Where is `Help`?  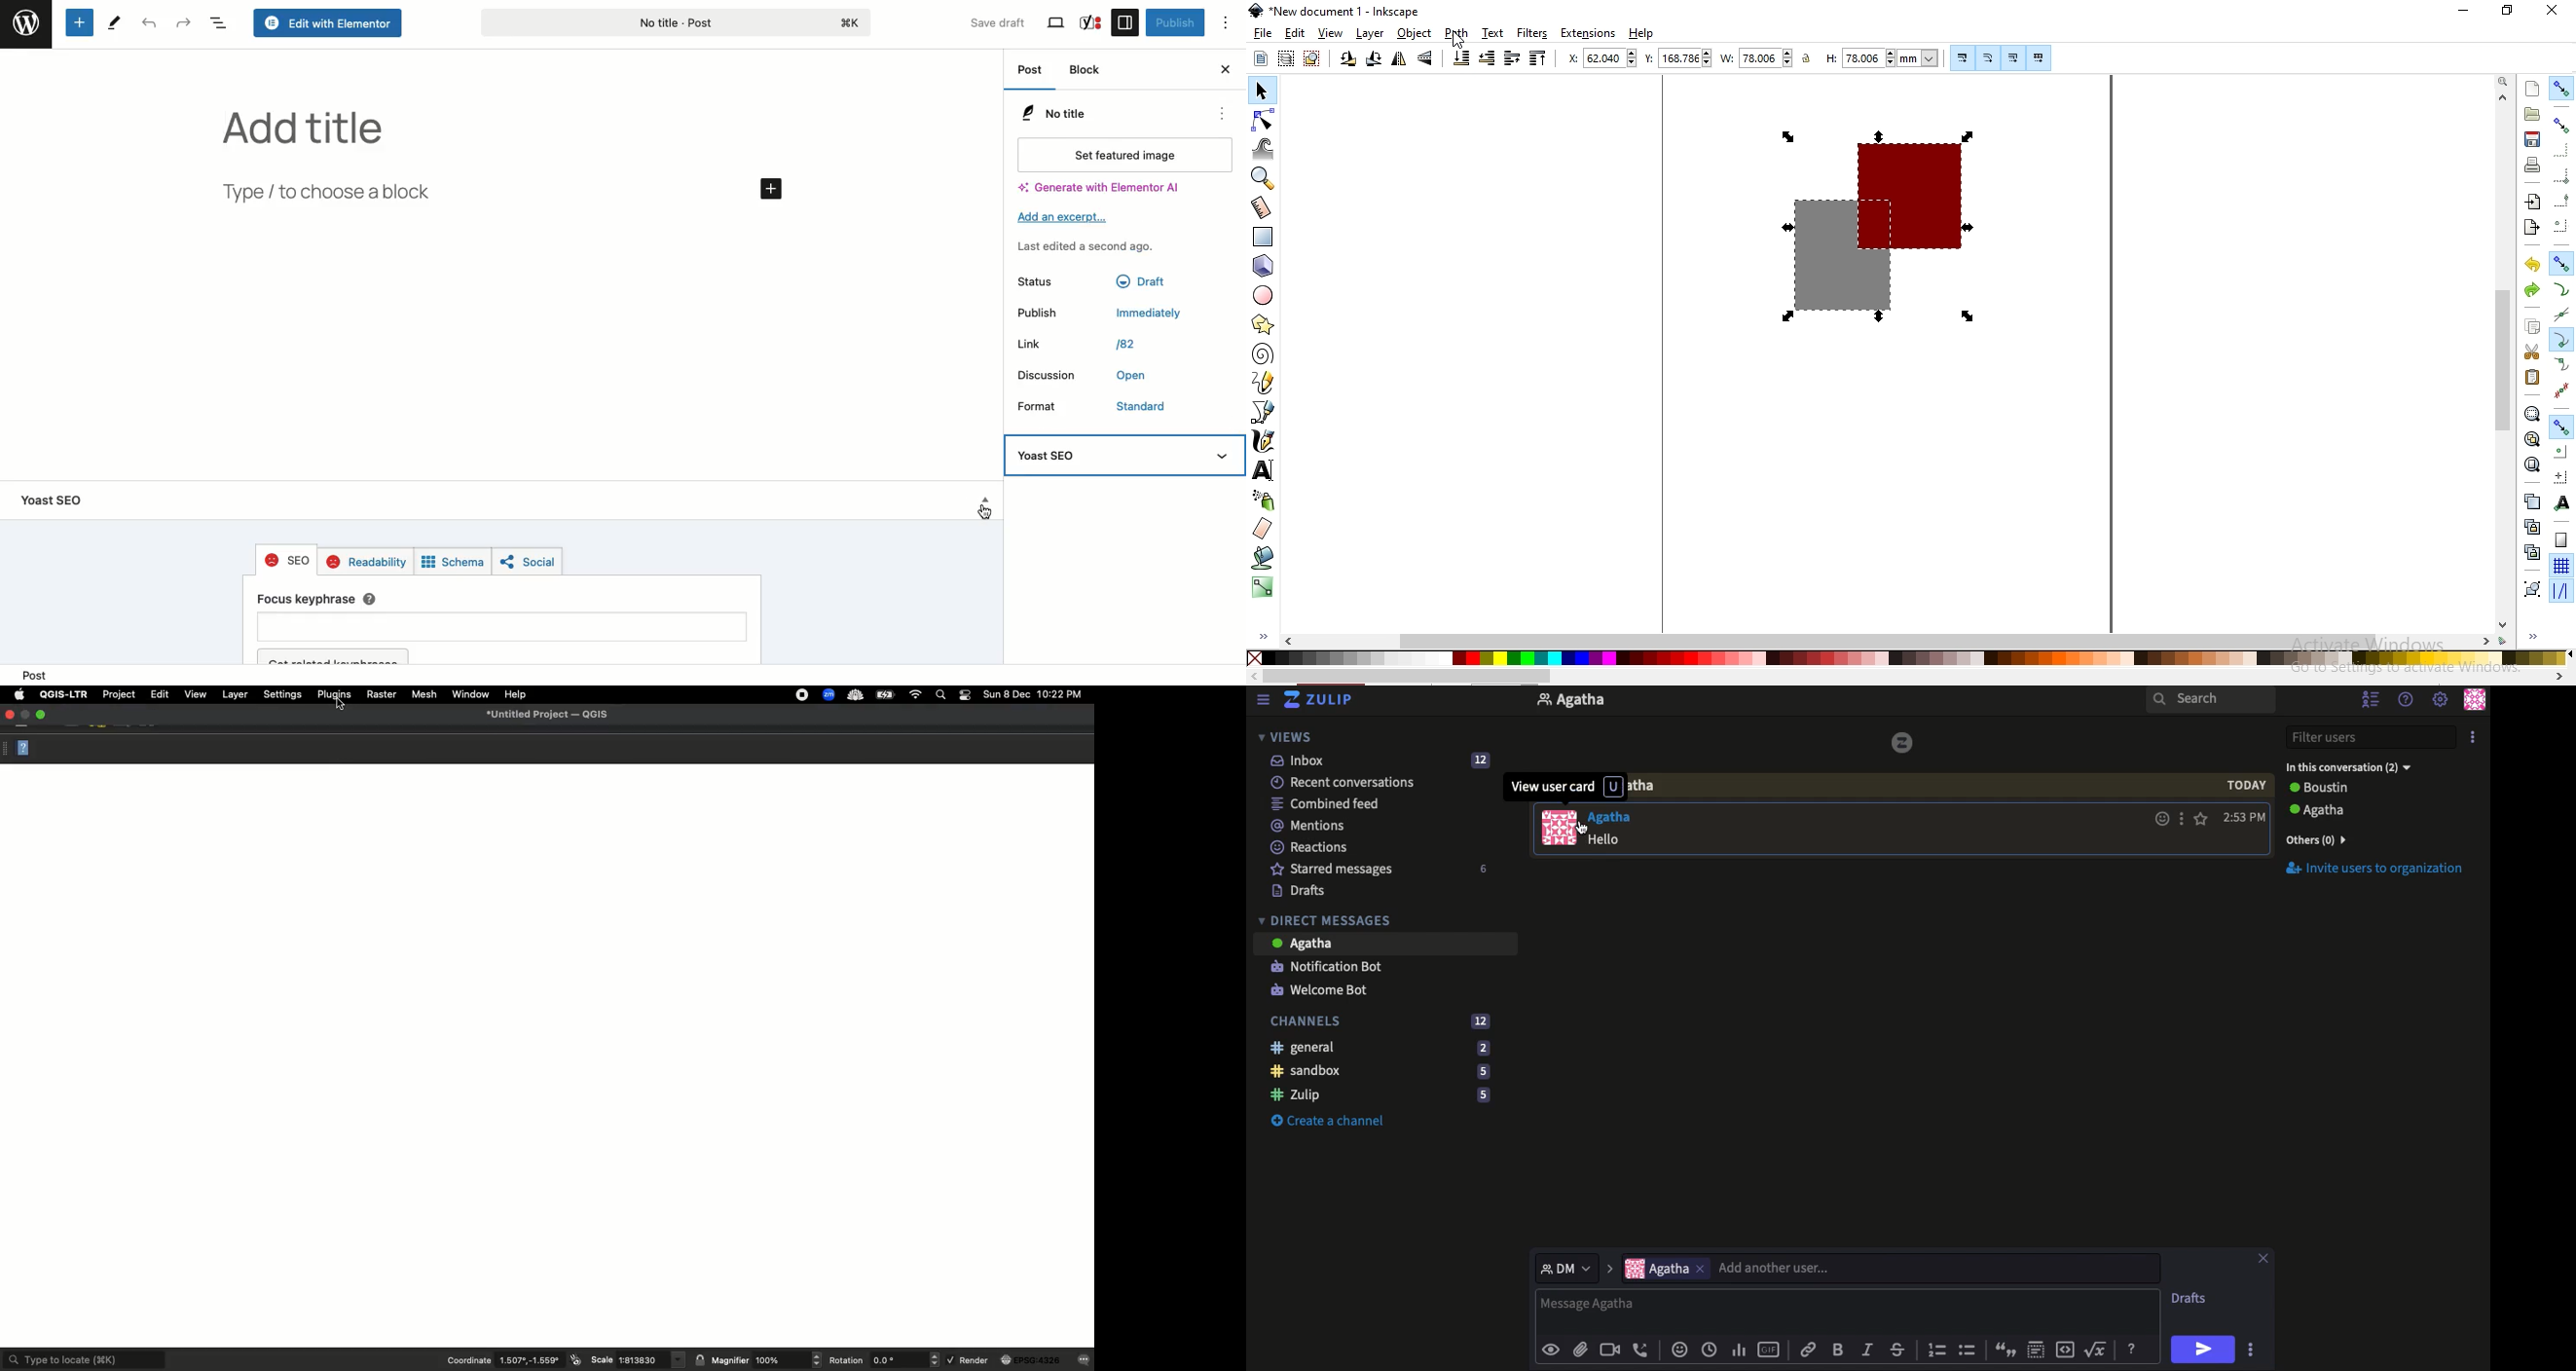
Help is located at coordinates (515, 695).